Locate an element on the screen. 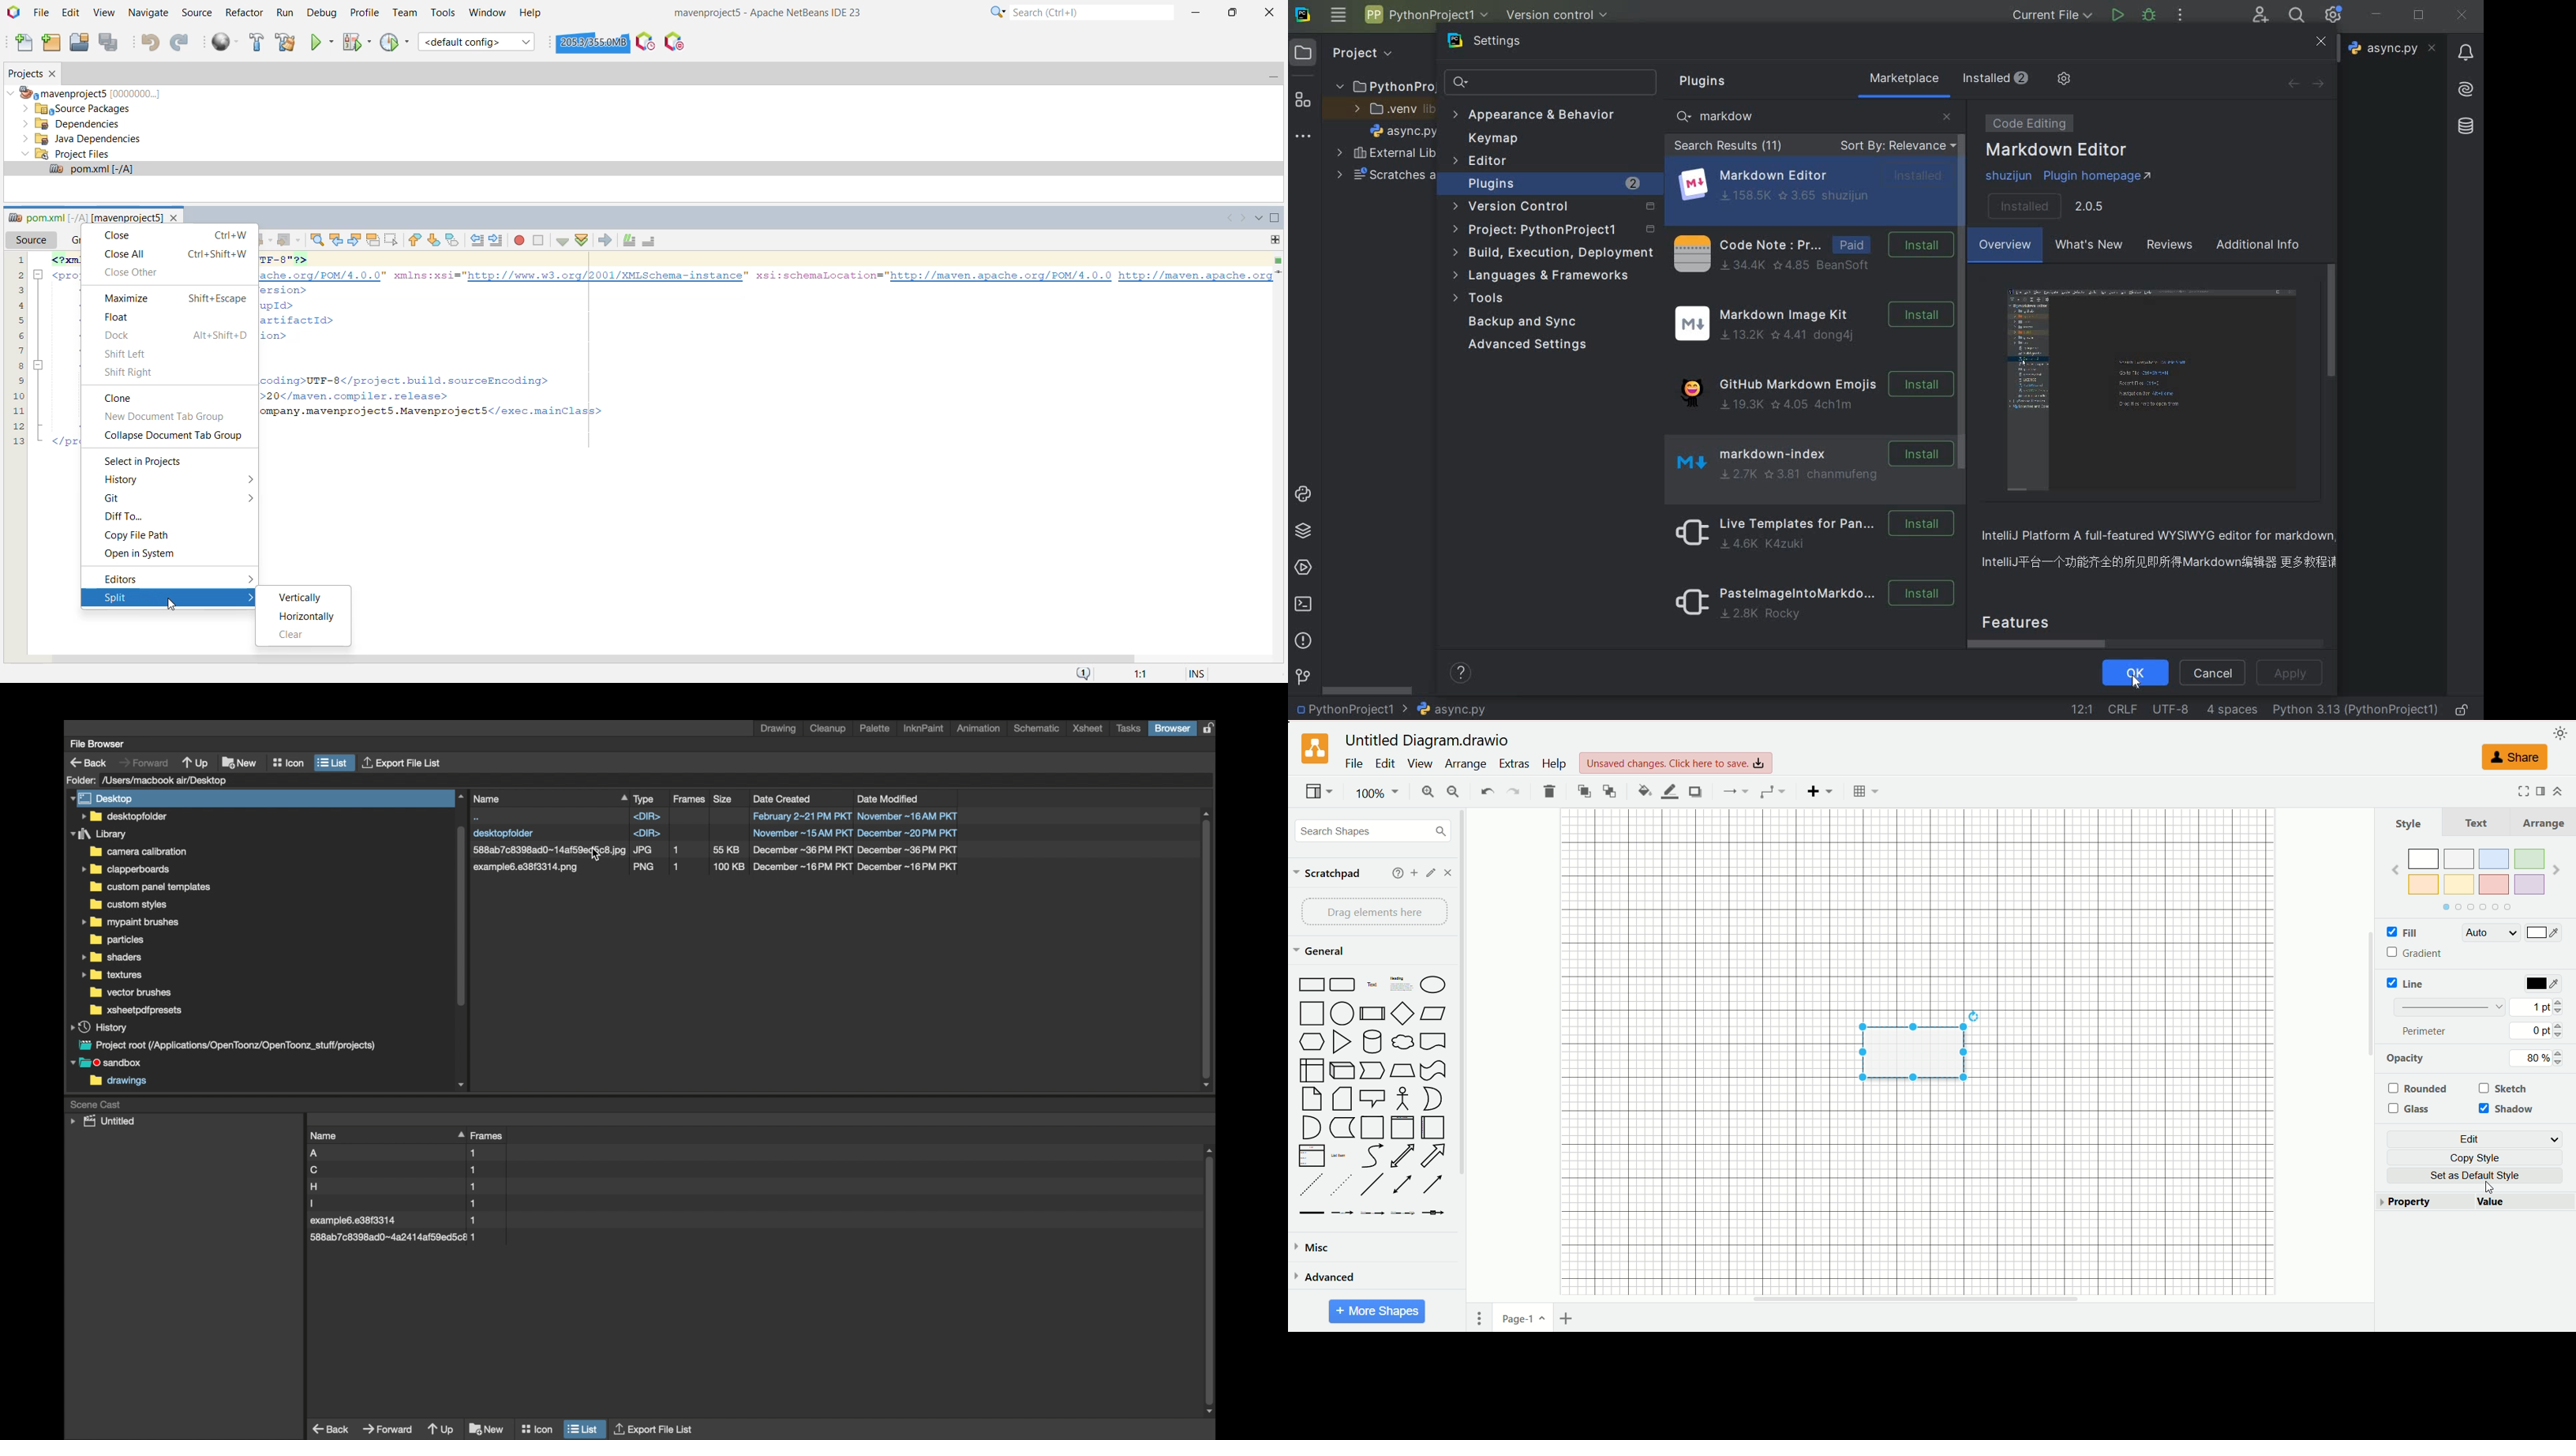  plugin homepage is located at coordinates (2074, 177).